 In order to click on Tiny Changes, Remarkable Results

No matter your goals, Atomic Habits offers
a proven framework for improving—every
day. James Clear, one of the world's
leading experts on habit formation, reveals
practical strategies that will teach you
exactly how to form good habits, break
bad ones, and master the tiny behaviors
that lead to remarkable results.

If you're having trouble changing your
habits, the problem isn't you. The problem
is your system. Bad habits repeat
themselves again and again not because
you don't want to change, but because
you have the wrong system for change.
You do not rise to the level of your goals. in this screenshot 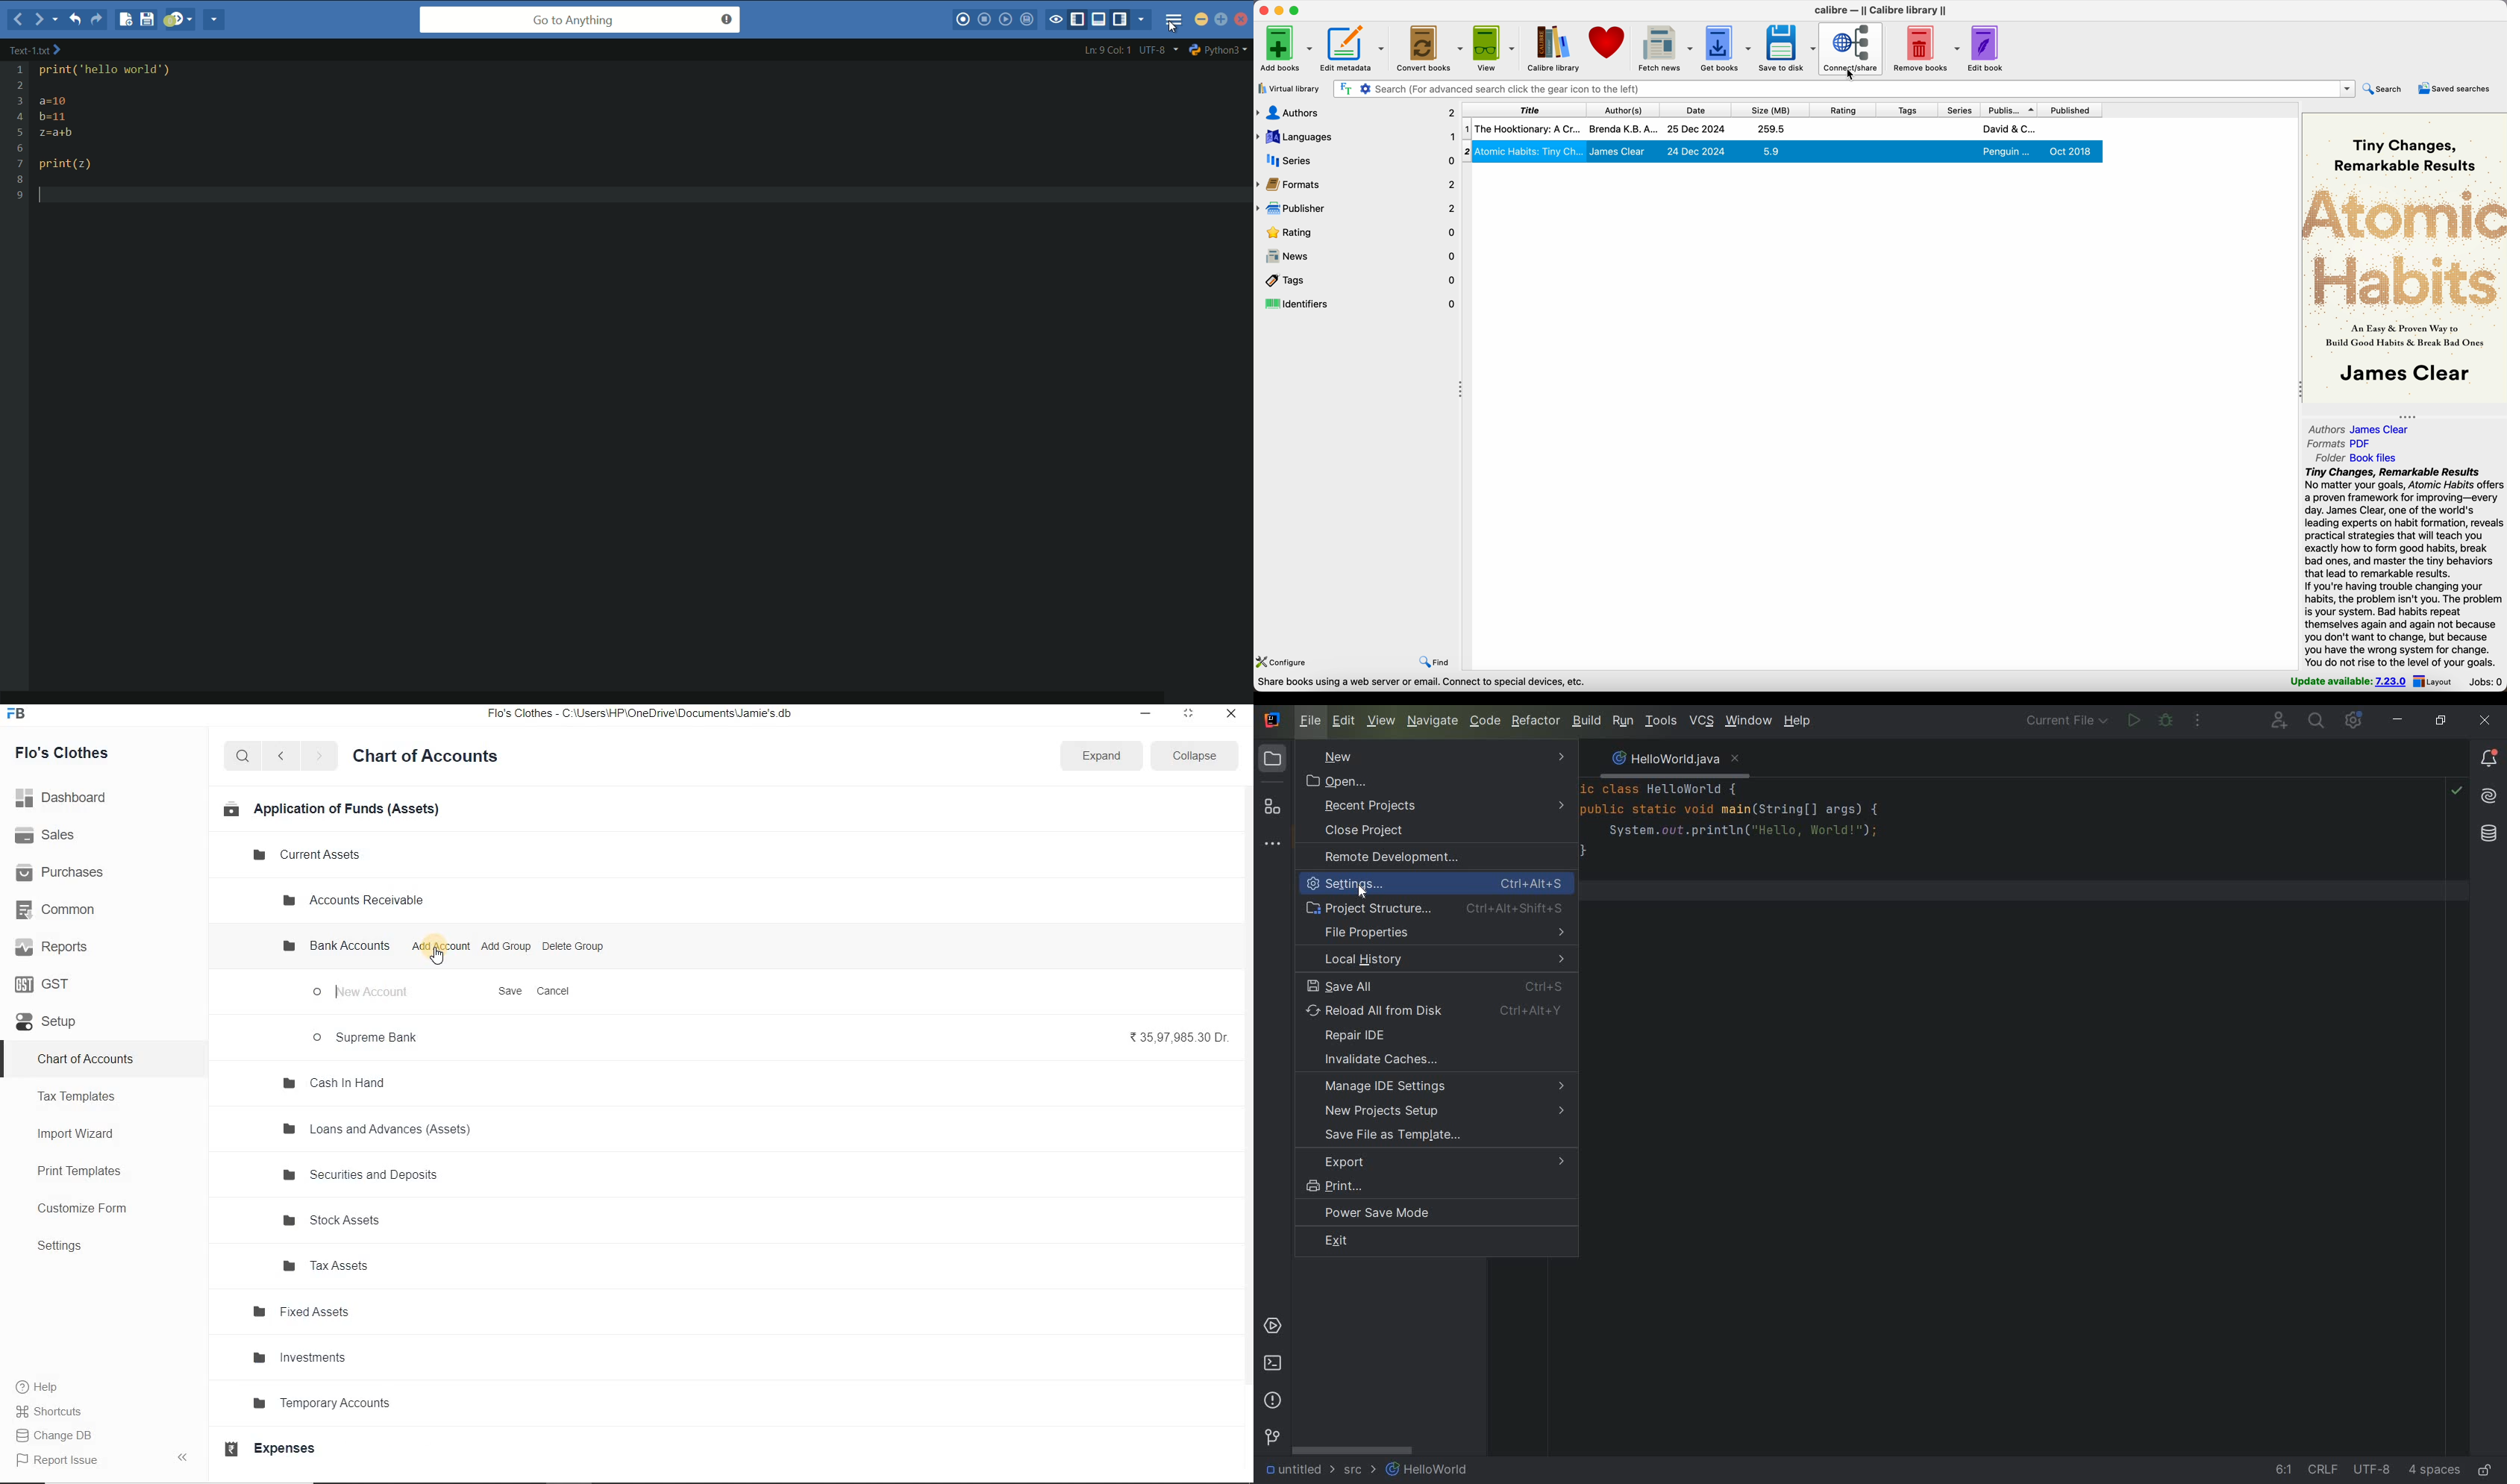, I will do `click(2404, 568)`.